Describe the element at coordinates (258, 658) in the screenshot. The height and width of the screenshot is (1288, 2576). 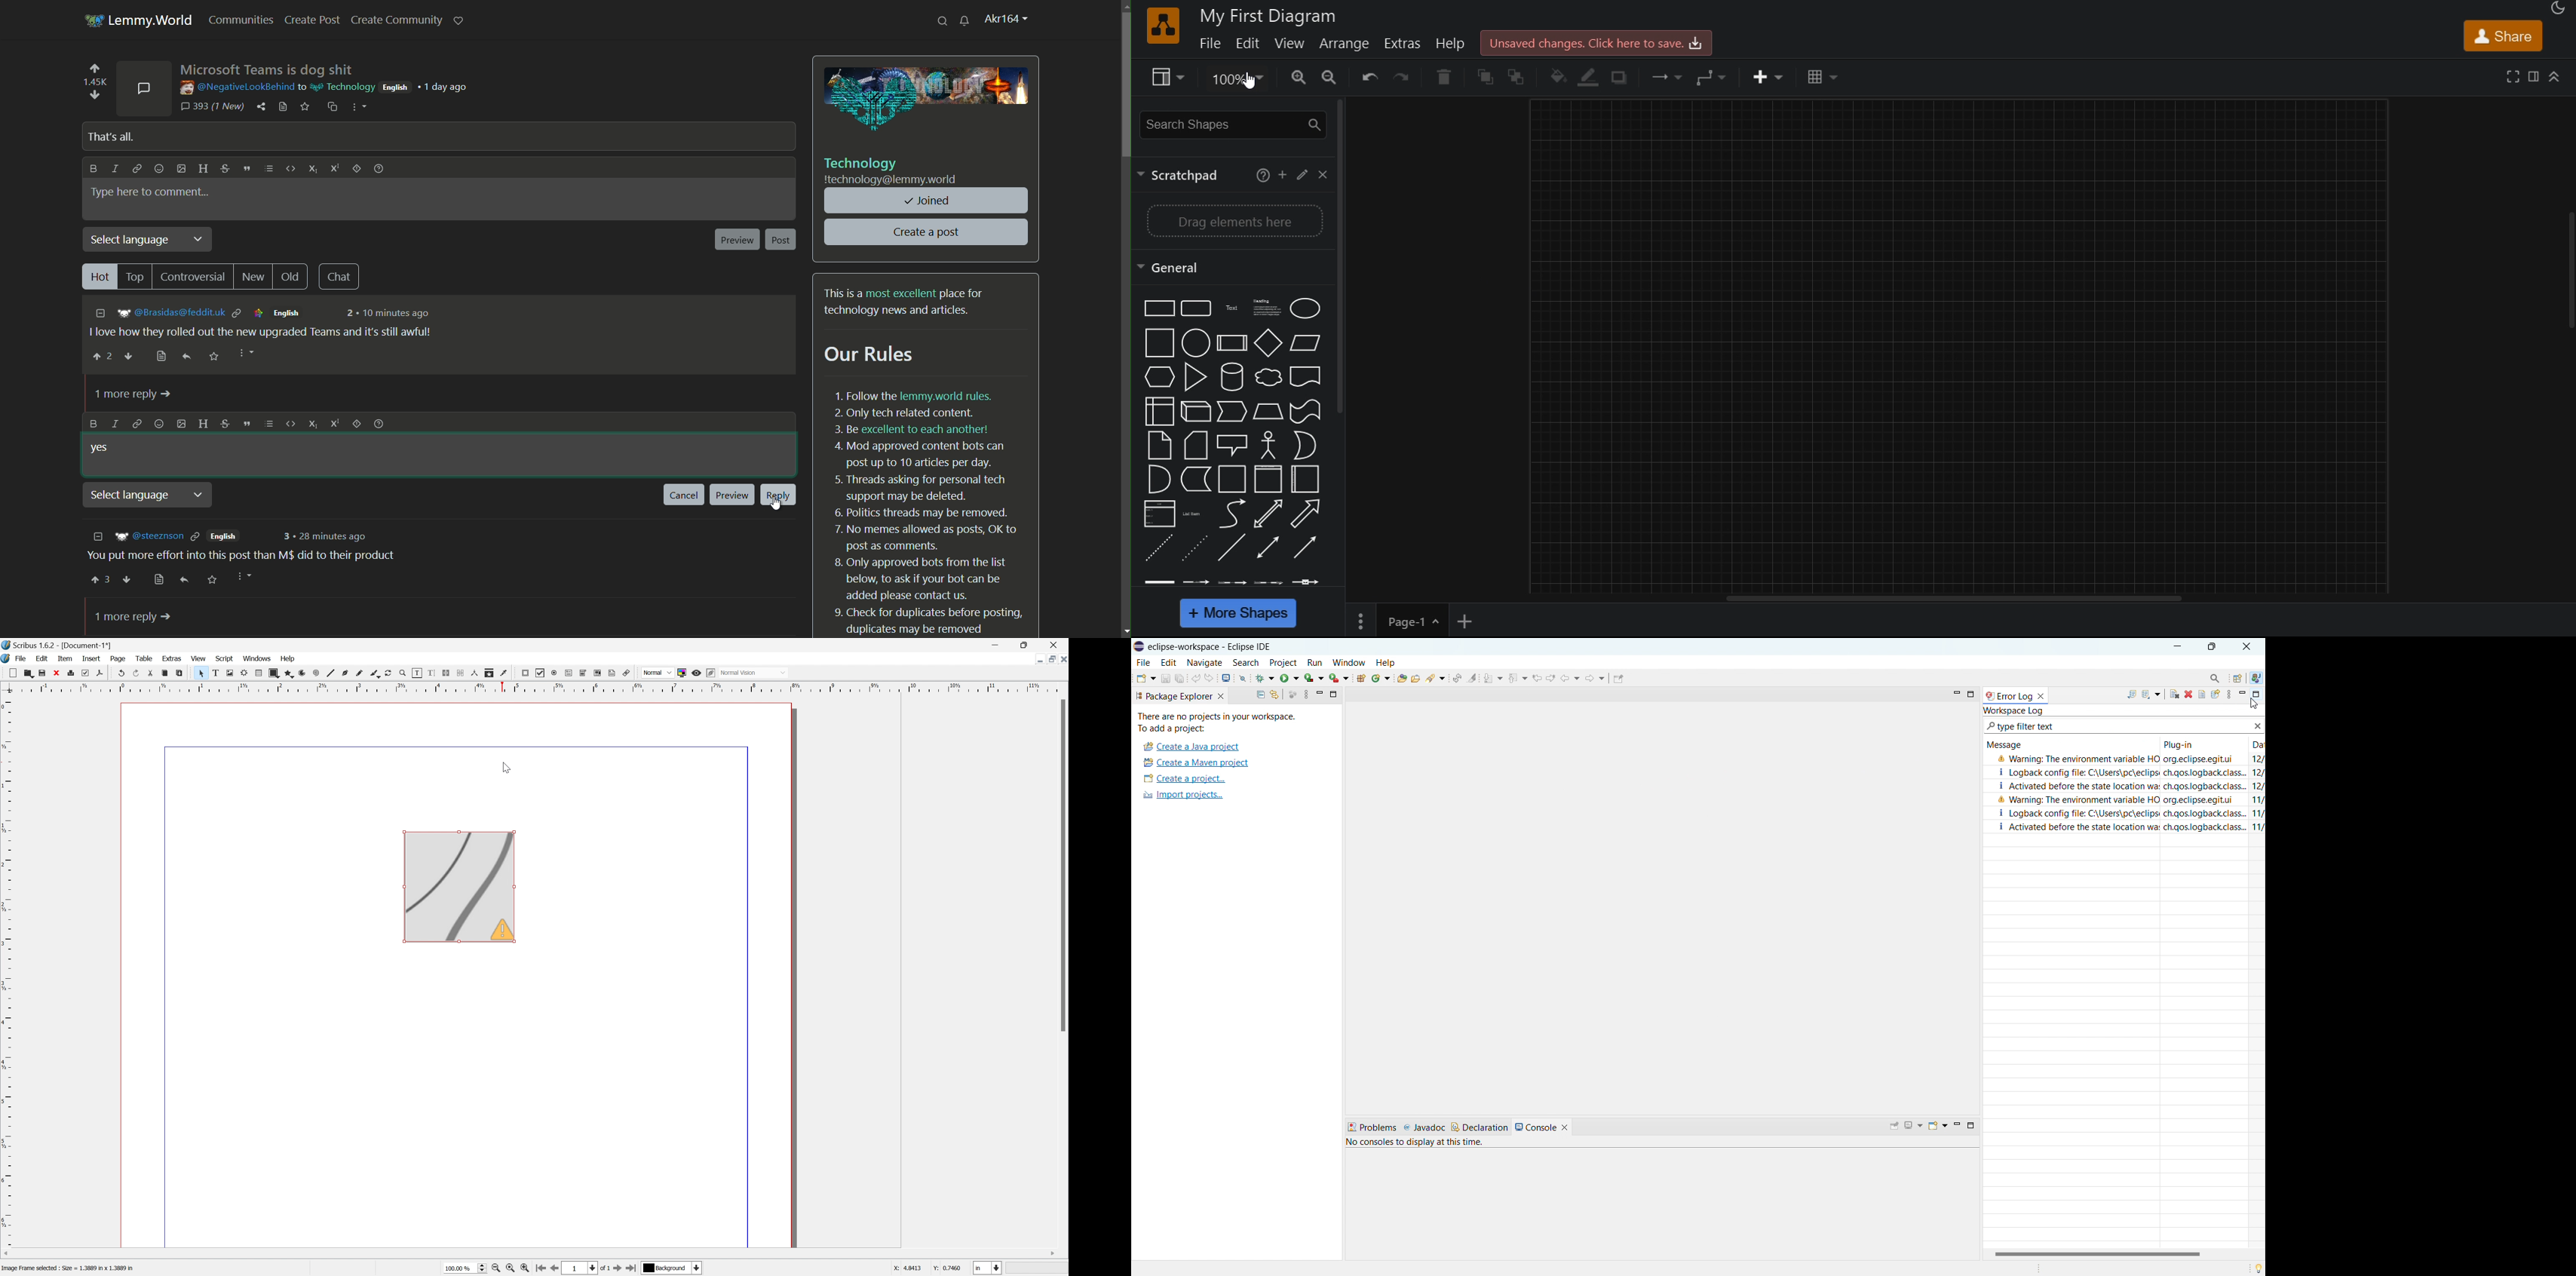
I see `Windows` at that location.